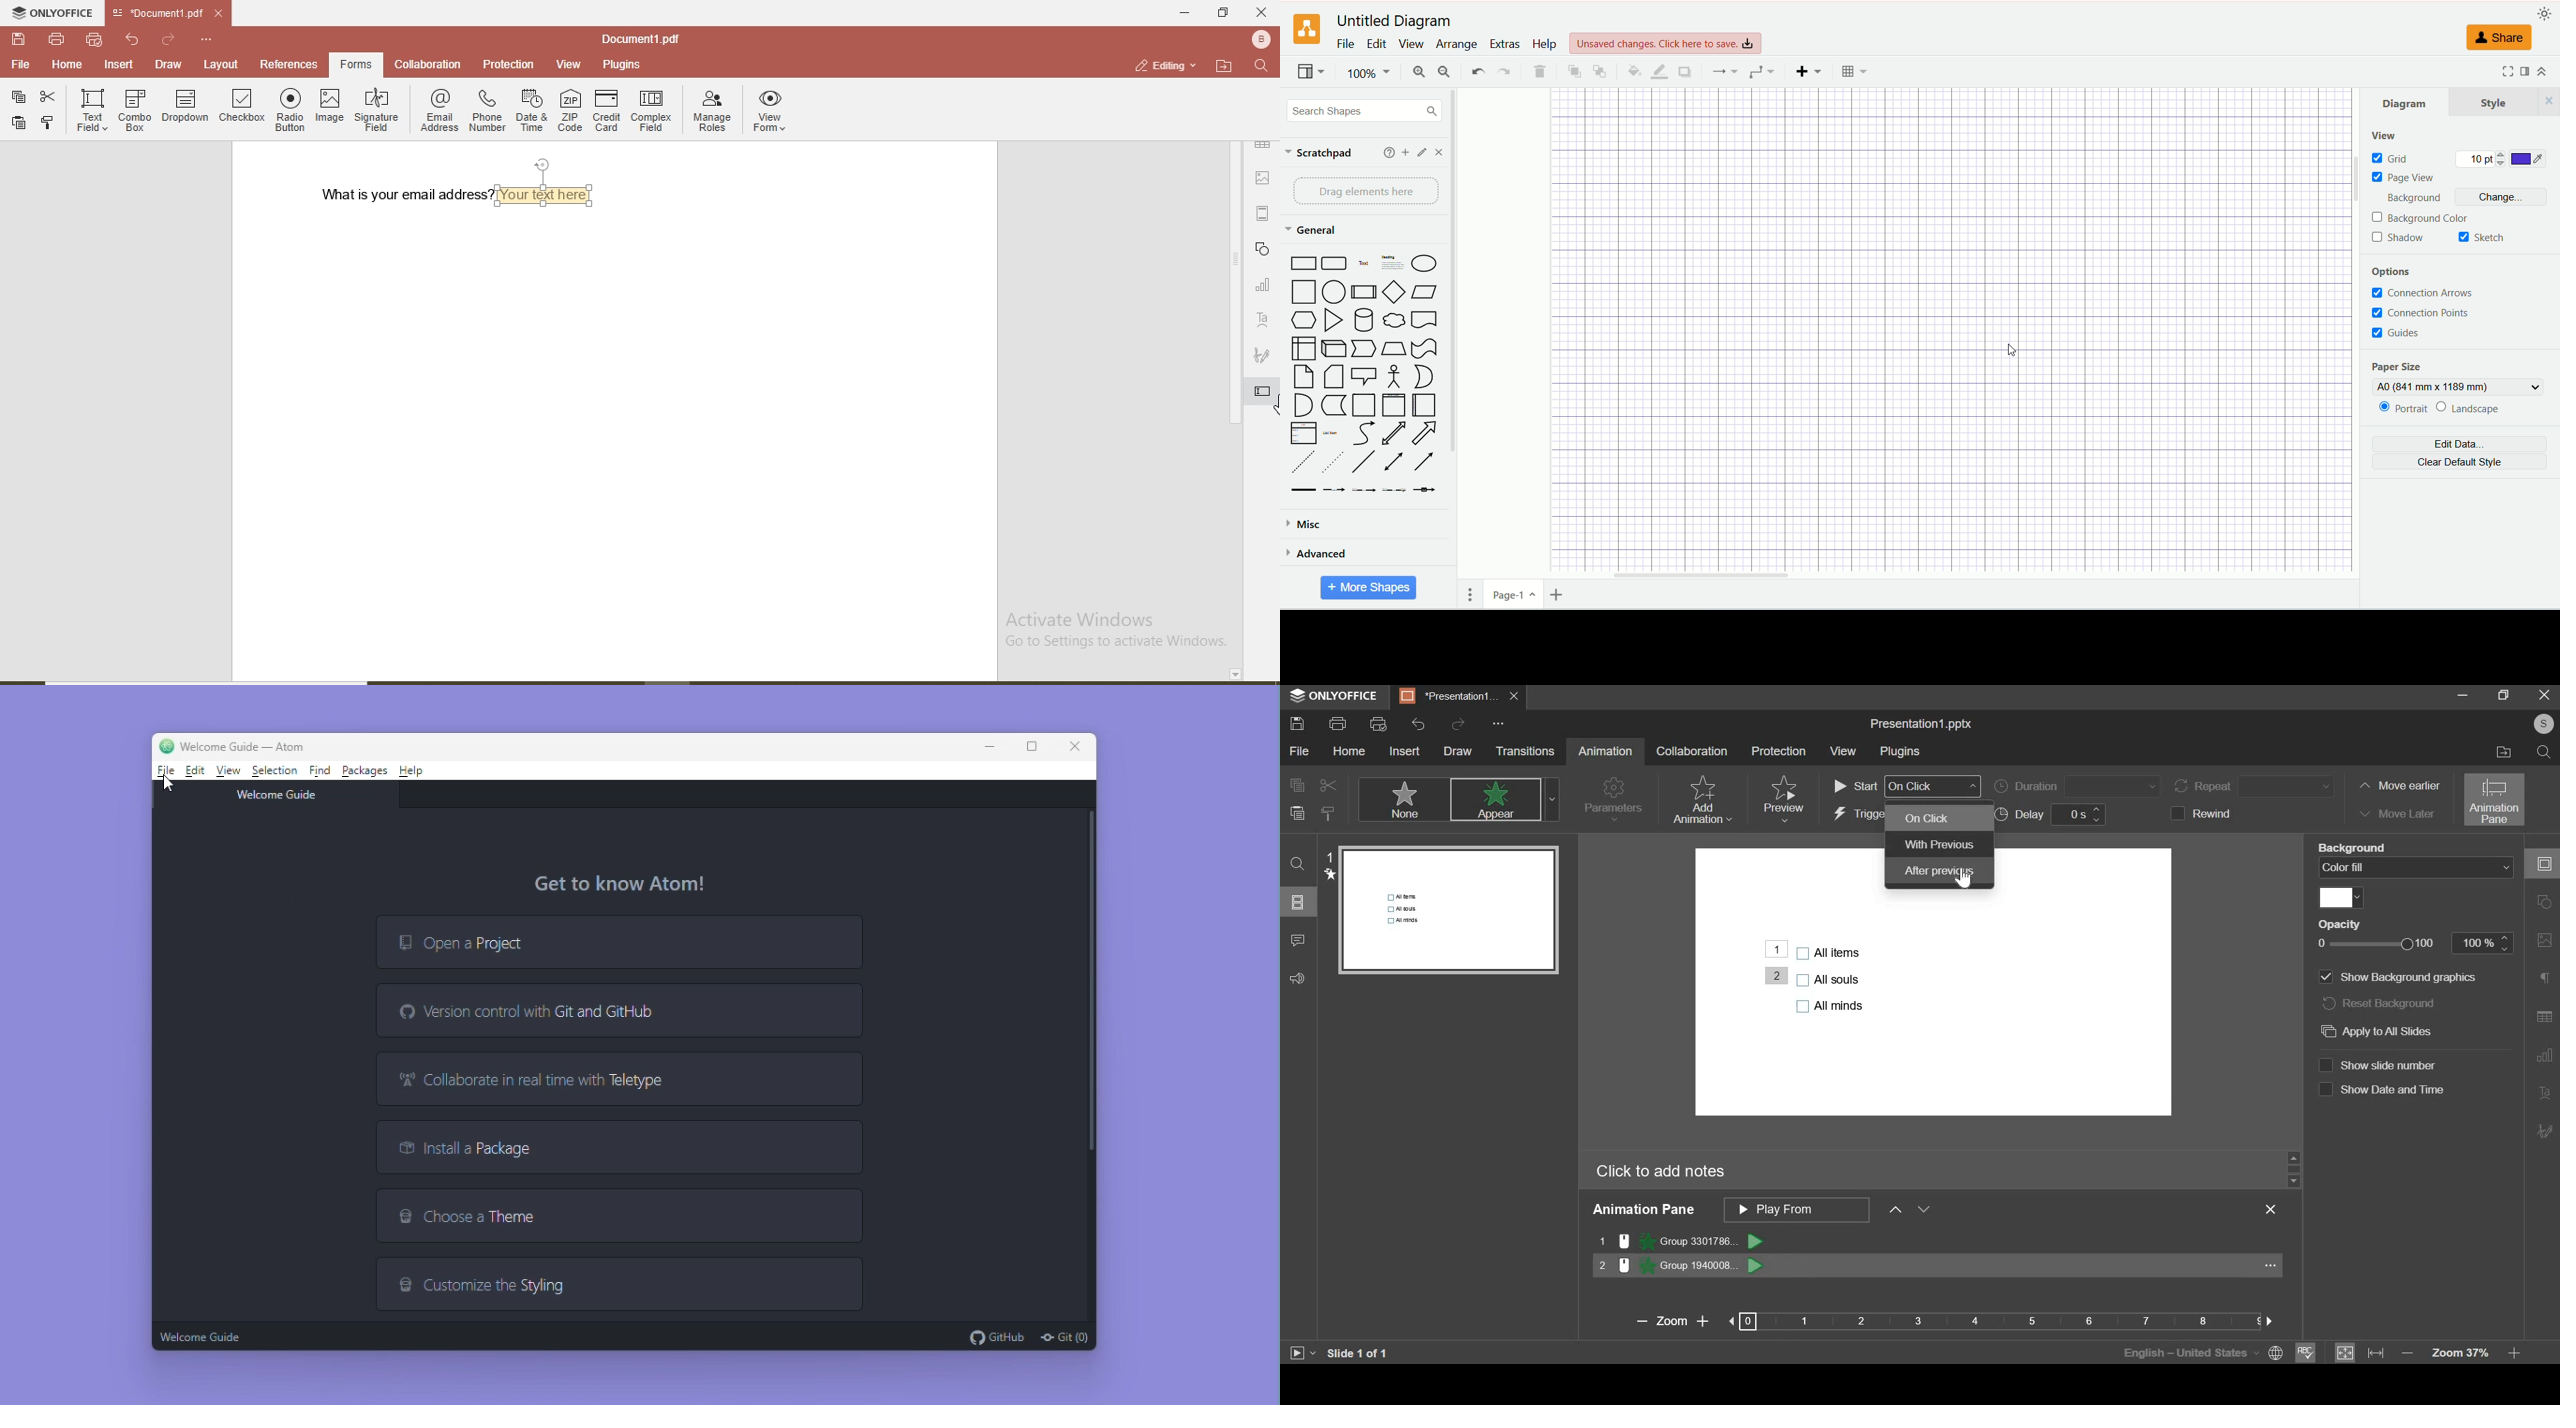 This screenshot has height=1428, width=2576. Describe the element at coordinates (281, 793) in the screenshot. I see `welcome guide` at that location.